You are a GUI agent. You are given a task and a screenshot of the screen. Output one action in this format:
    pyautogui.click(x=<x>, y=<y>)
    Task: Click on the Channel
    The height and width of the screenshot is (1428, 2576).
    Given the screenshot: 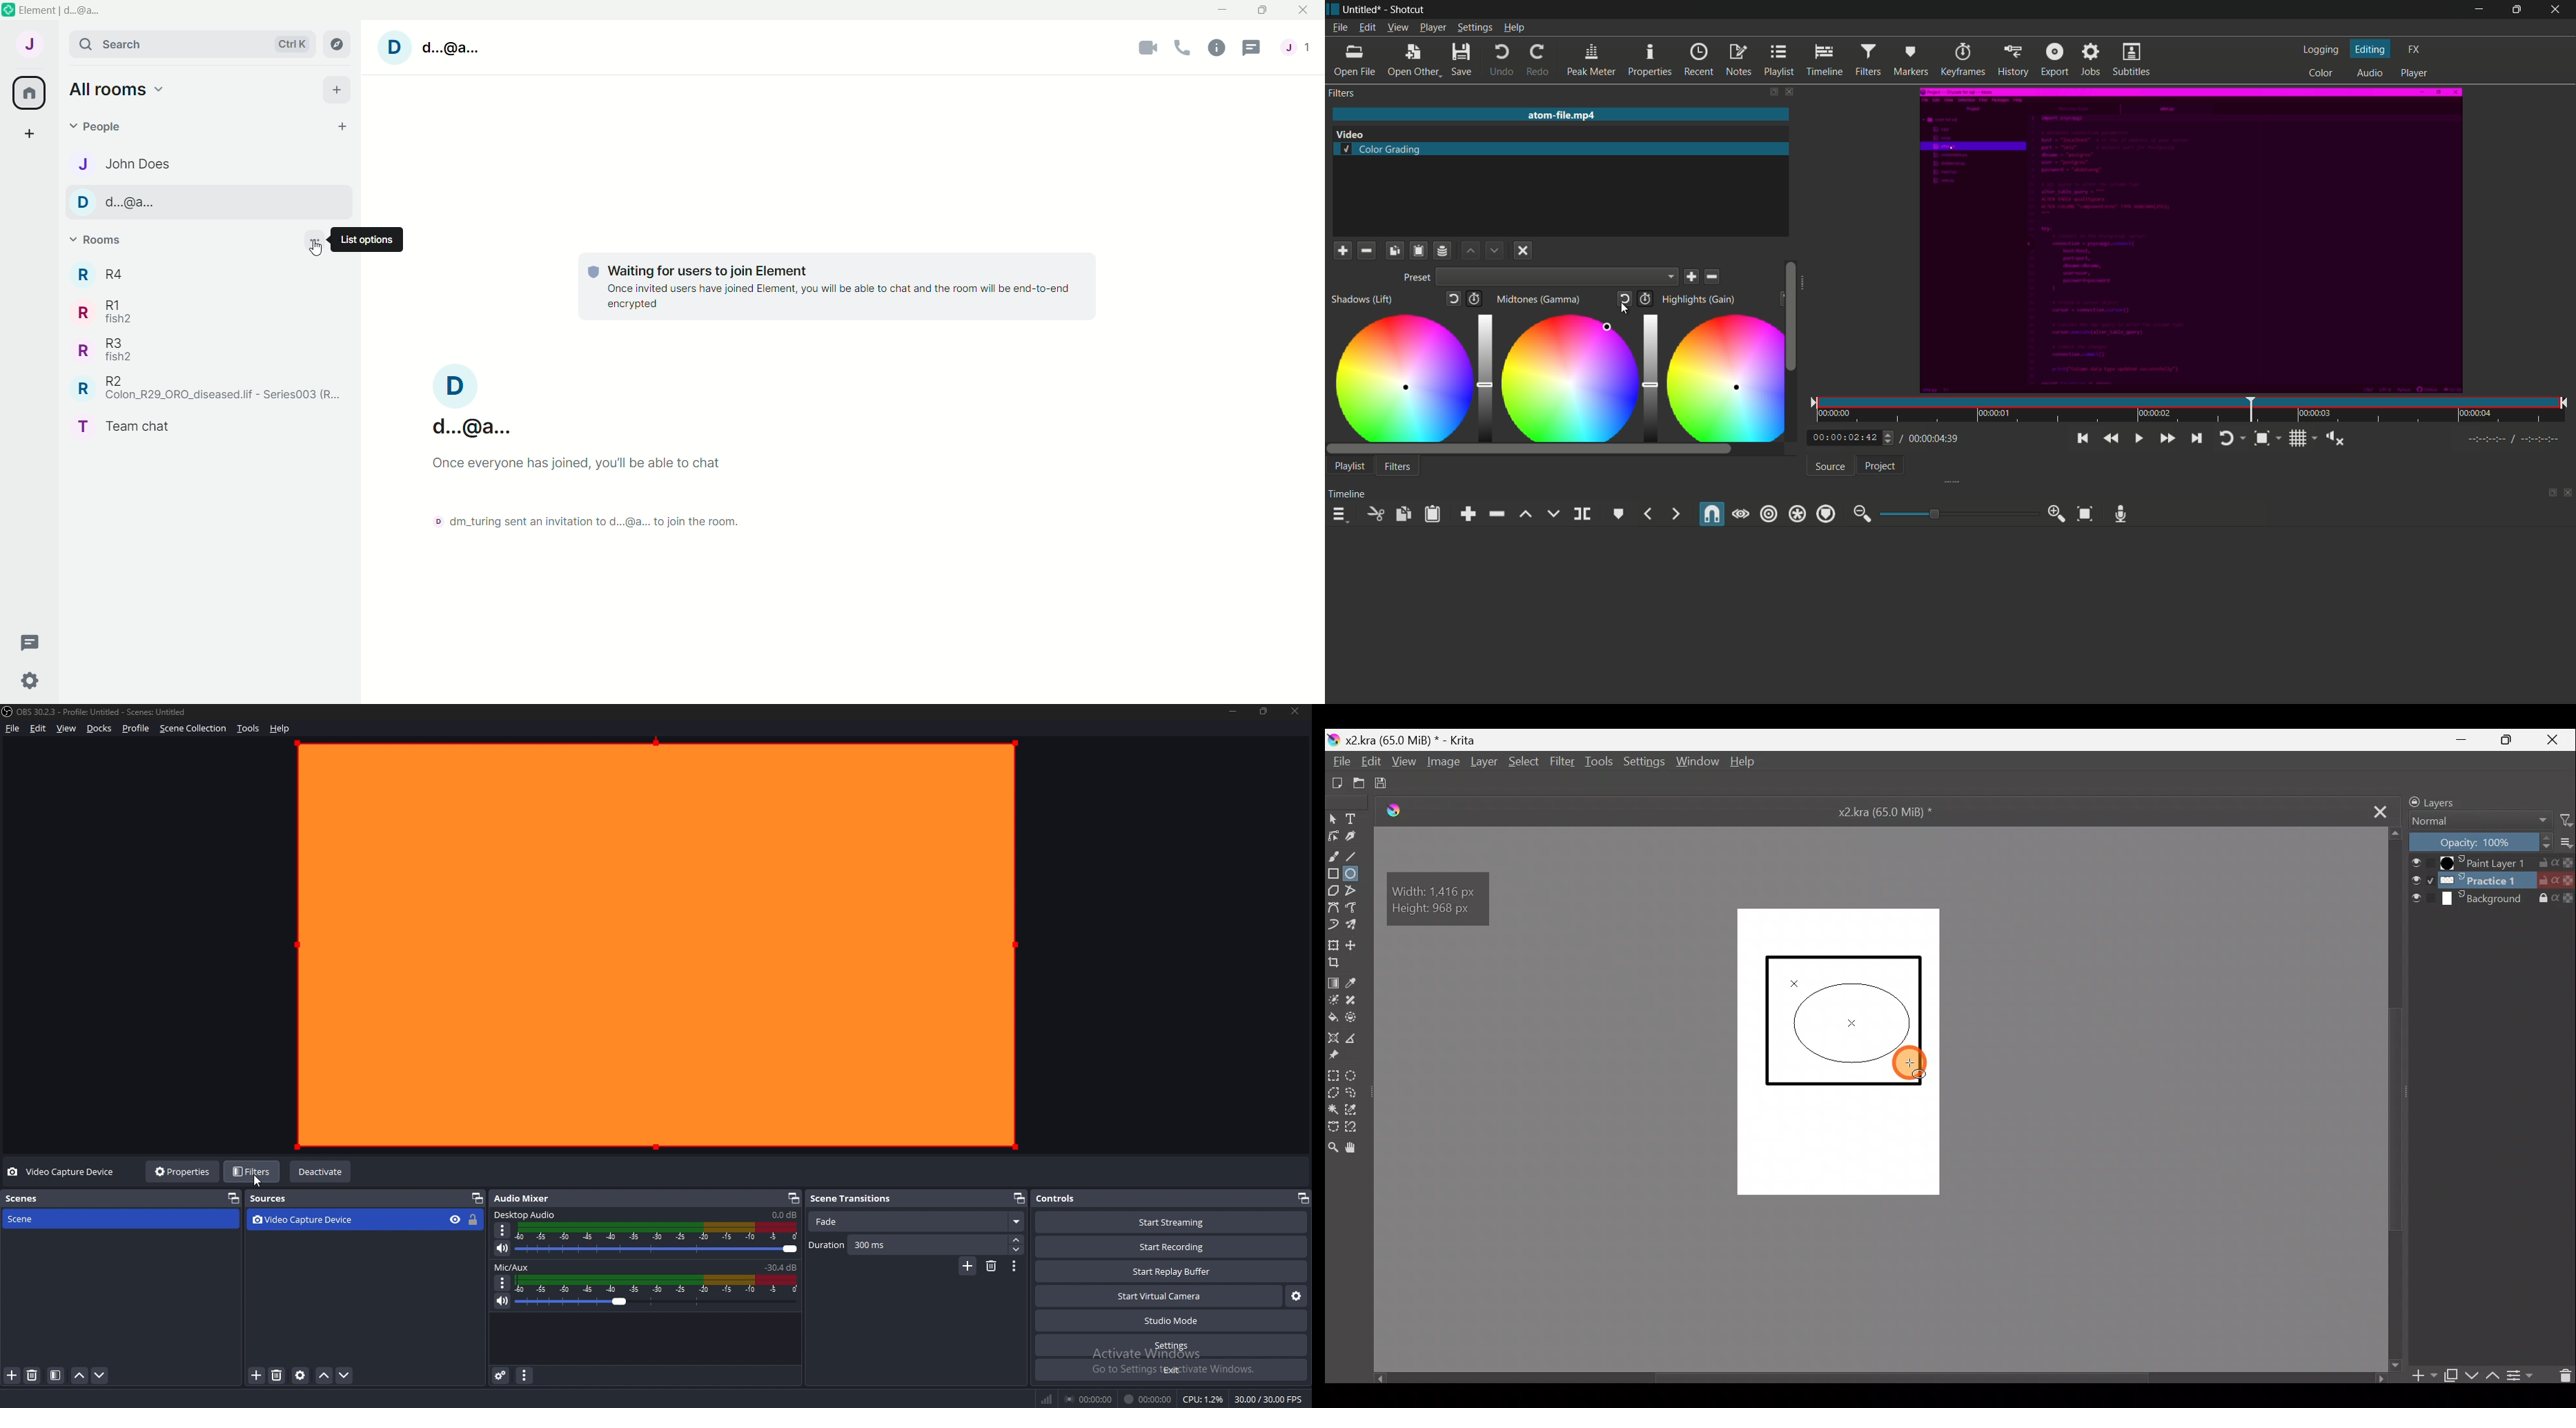 What is the action you would take?
    pyautogui.click(x=1443, y=250)
    